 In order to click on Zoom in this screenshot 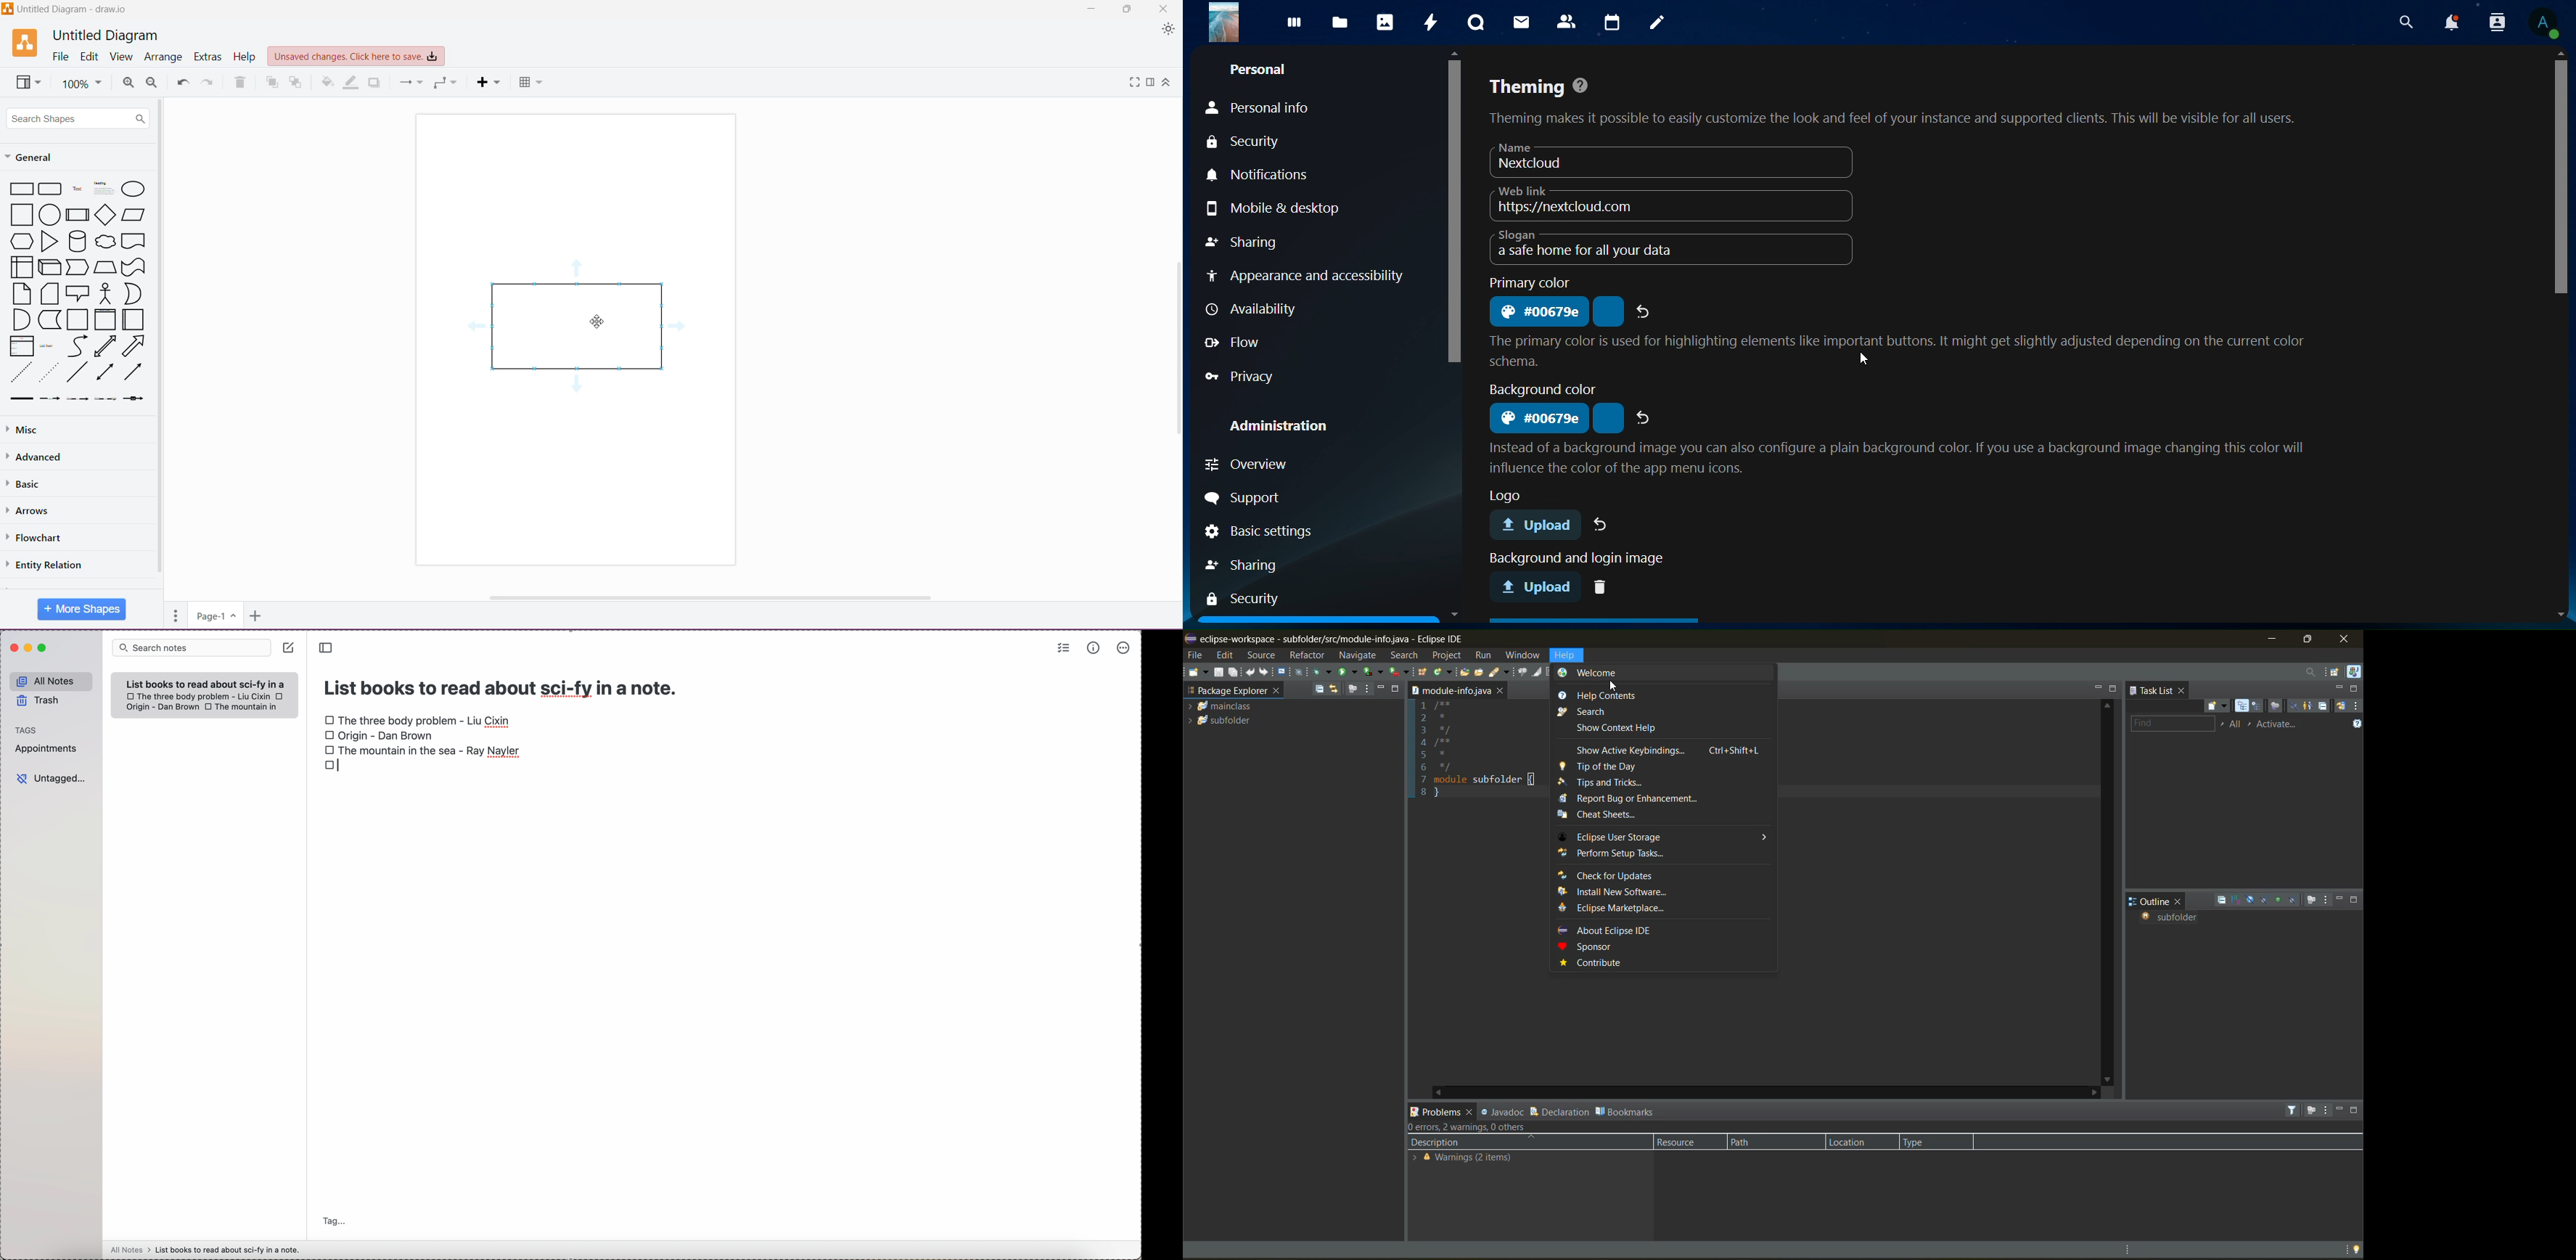, I will do `click(81, 83)`.